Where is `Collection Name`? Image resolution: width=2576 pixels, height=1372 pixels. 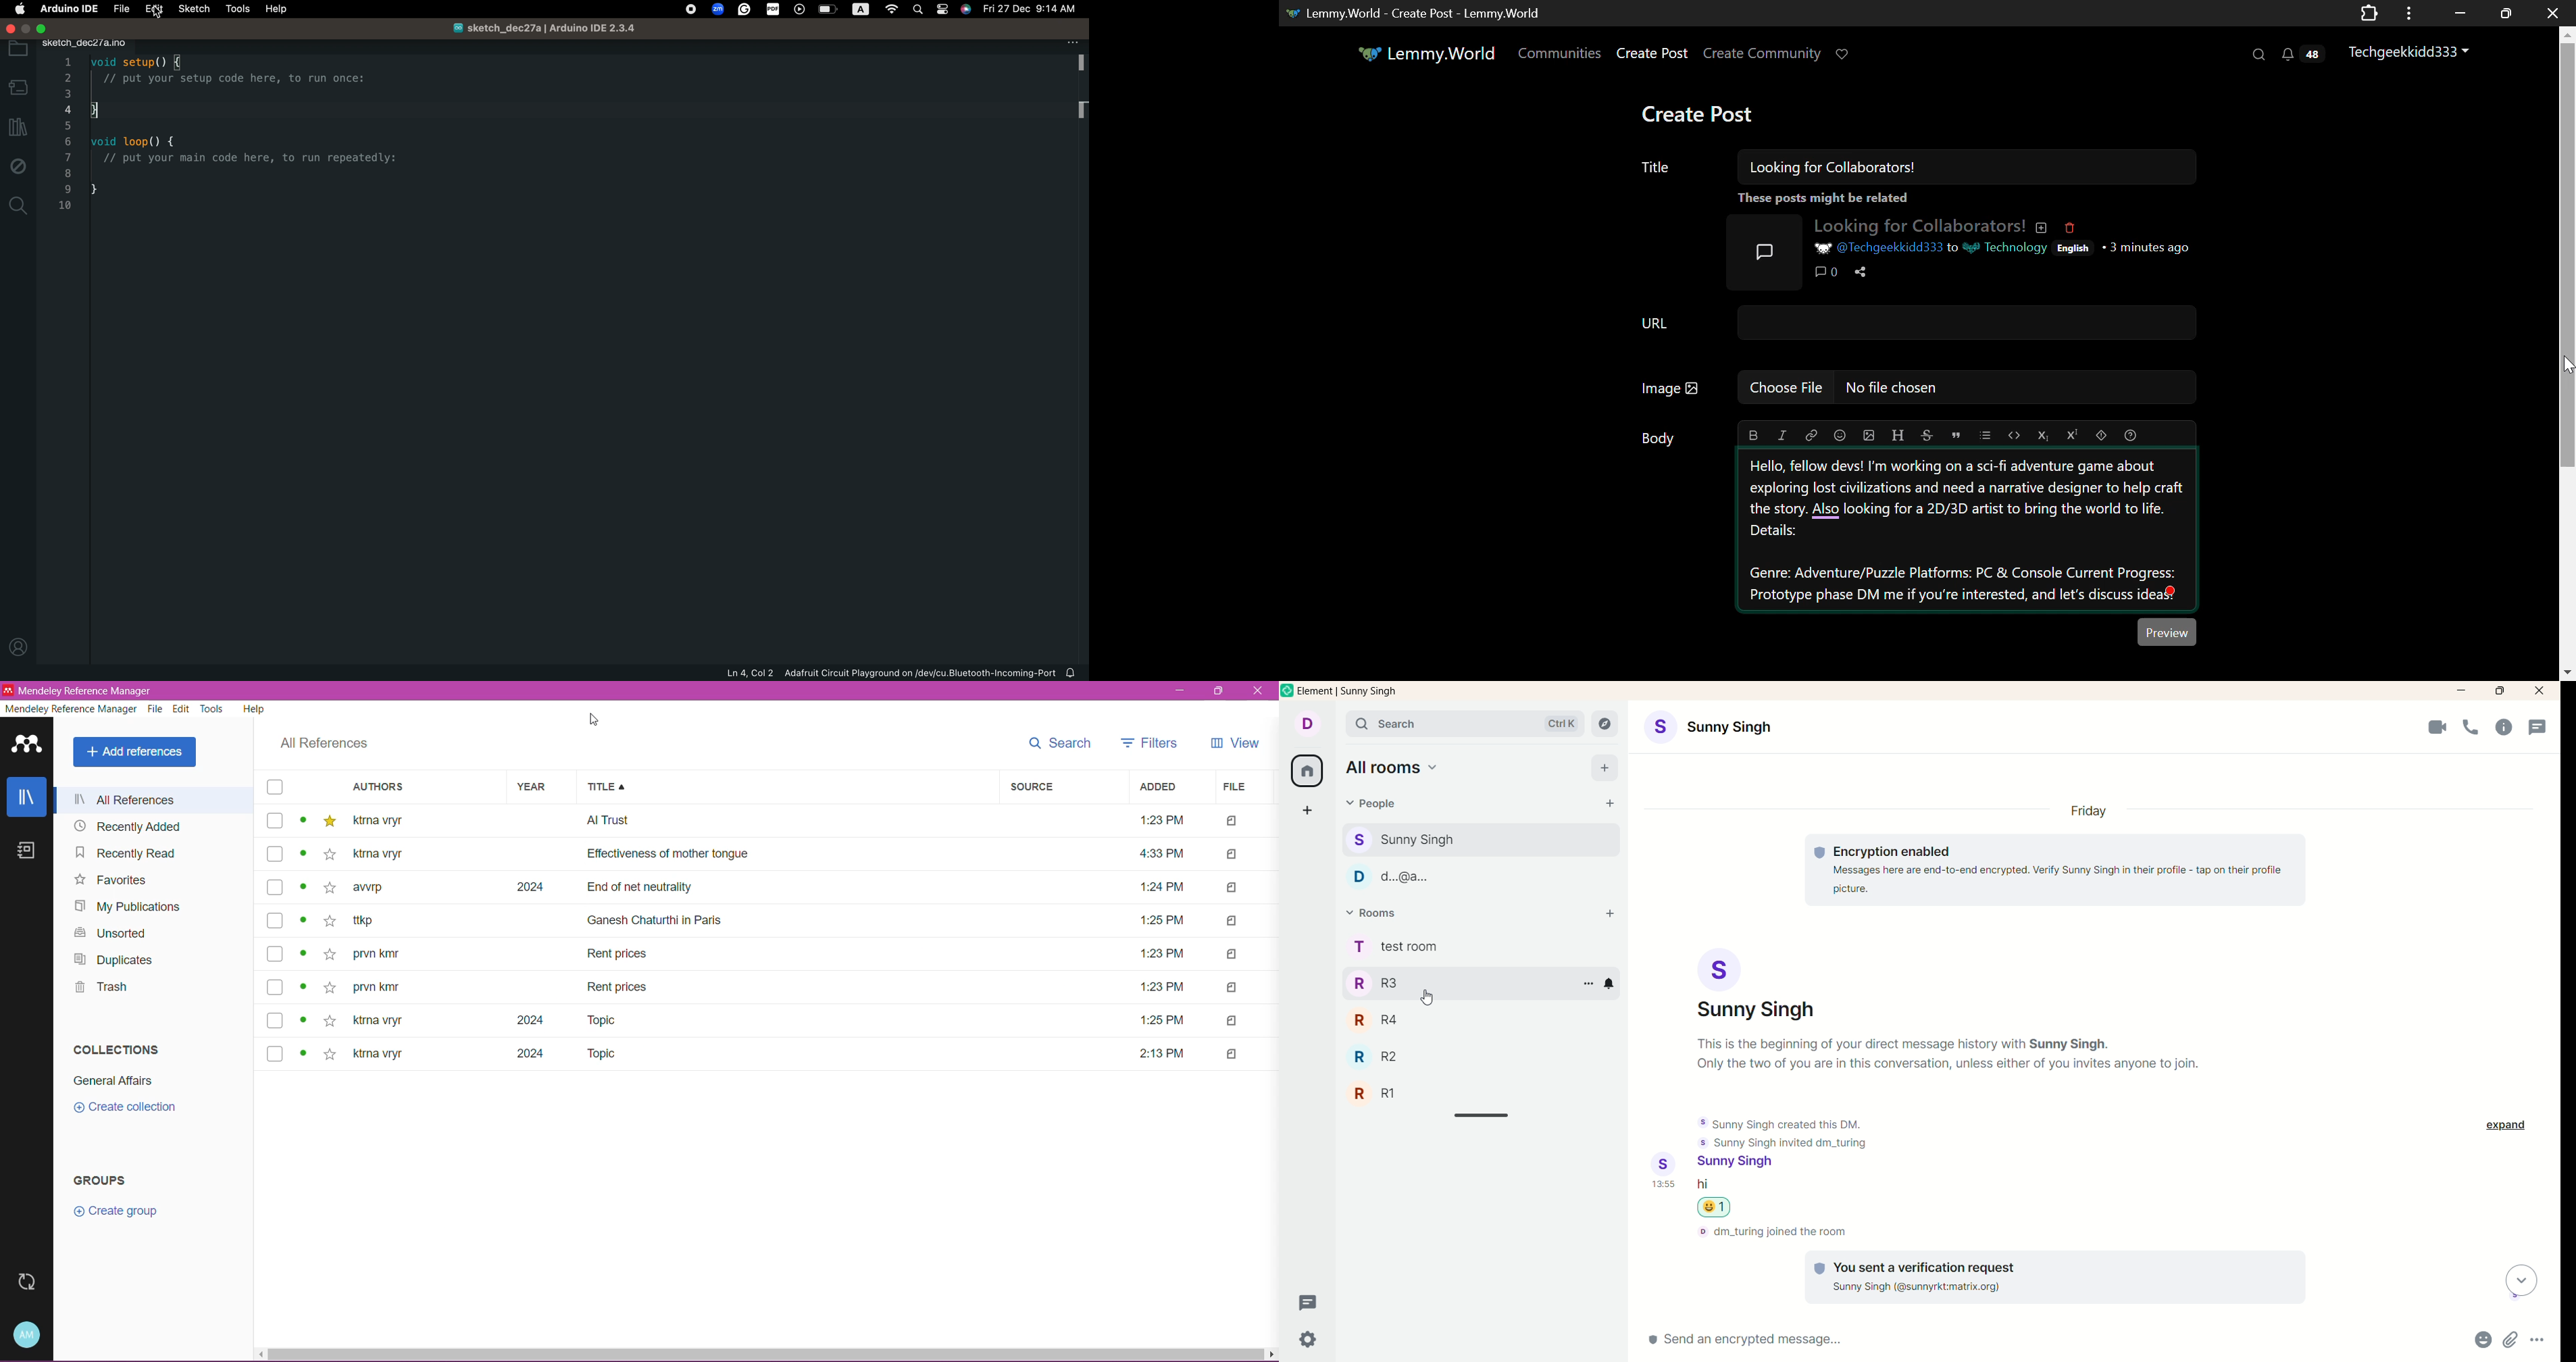 Collection Name is located at coordinates (109, 1080).